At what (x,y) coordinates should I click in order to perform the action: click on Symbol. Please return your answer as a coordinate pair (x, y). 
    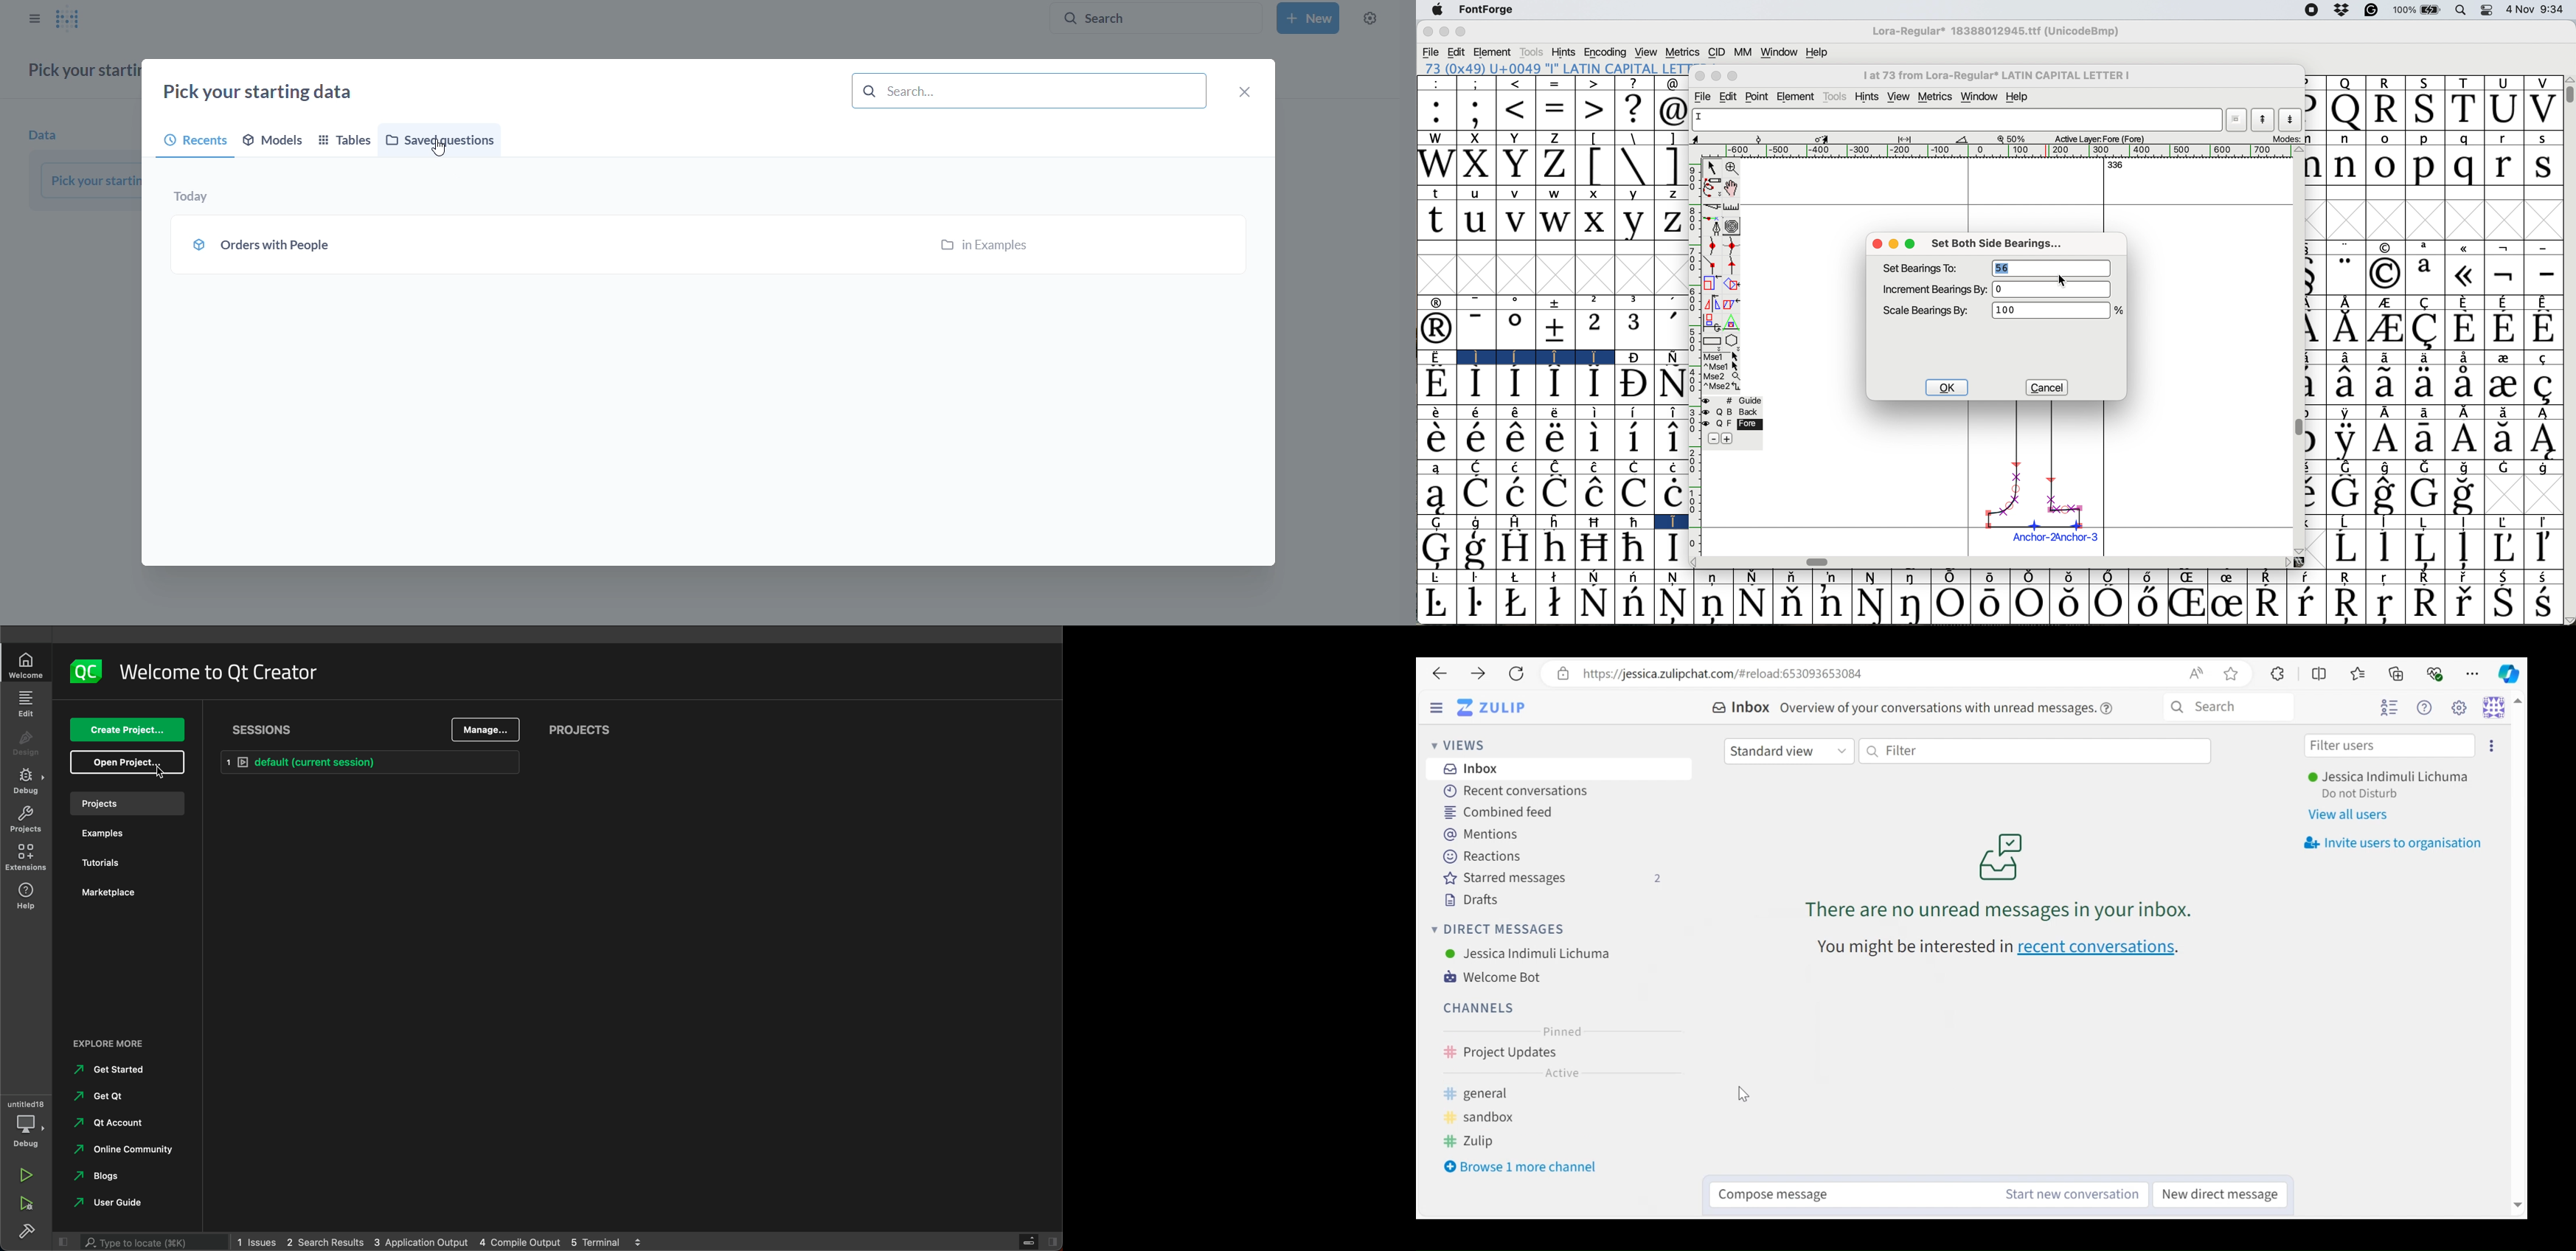
    Looking at the image, I should click on (1434, 549).